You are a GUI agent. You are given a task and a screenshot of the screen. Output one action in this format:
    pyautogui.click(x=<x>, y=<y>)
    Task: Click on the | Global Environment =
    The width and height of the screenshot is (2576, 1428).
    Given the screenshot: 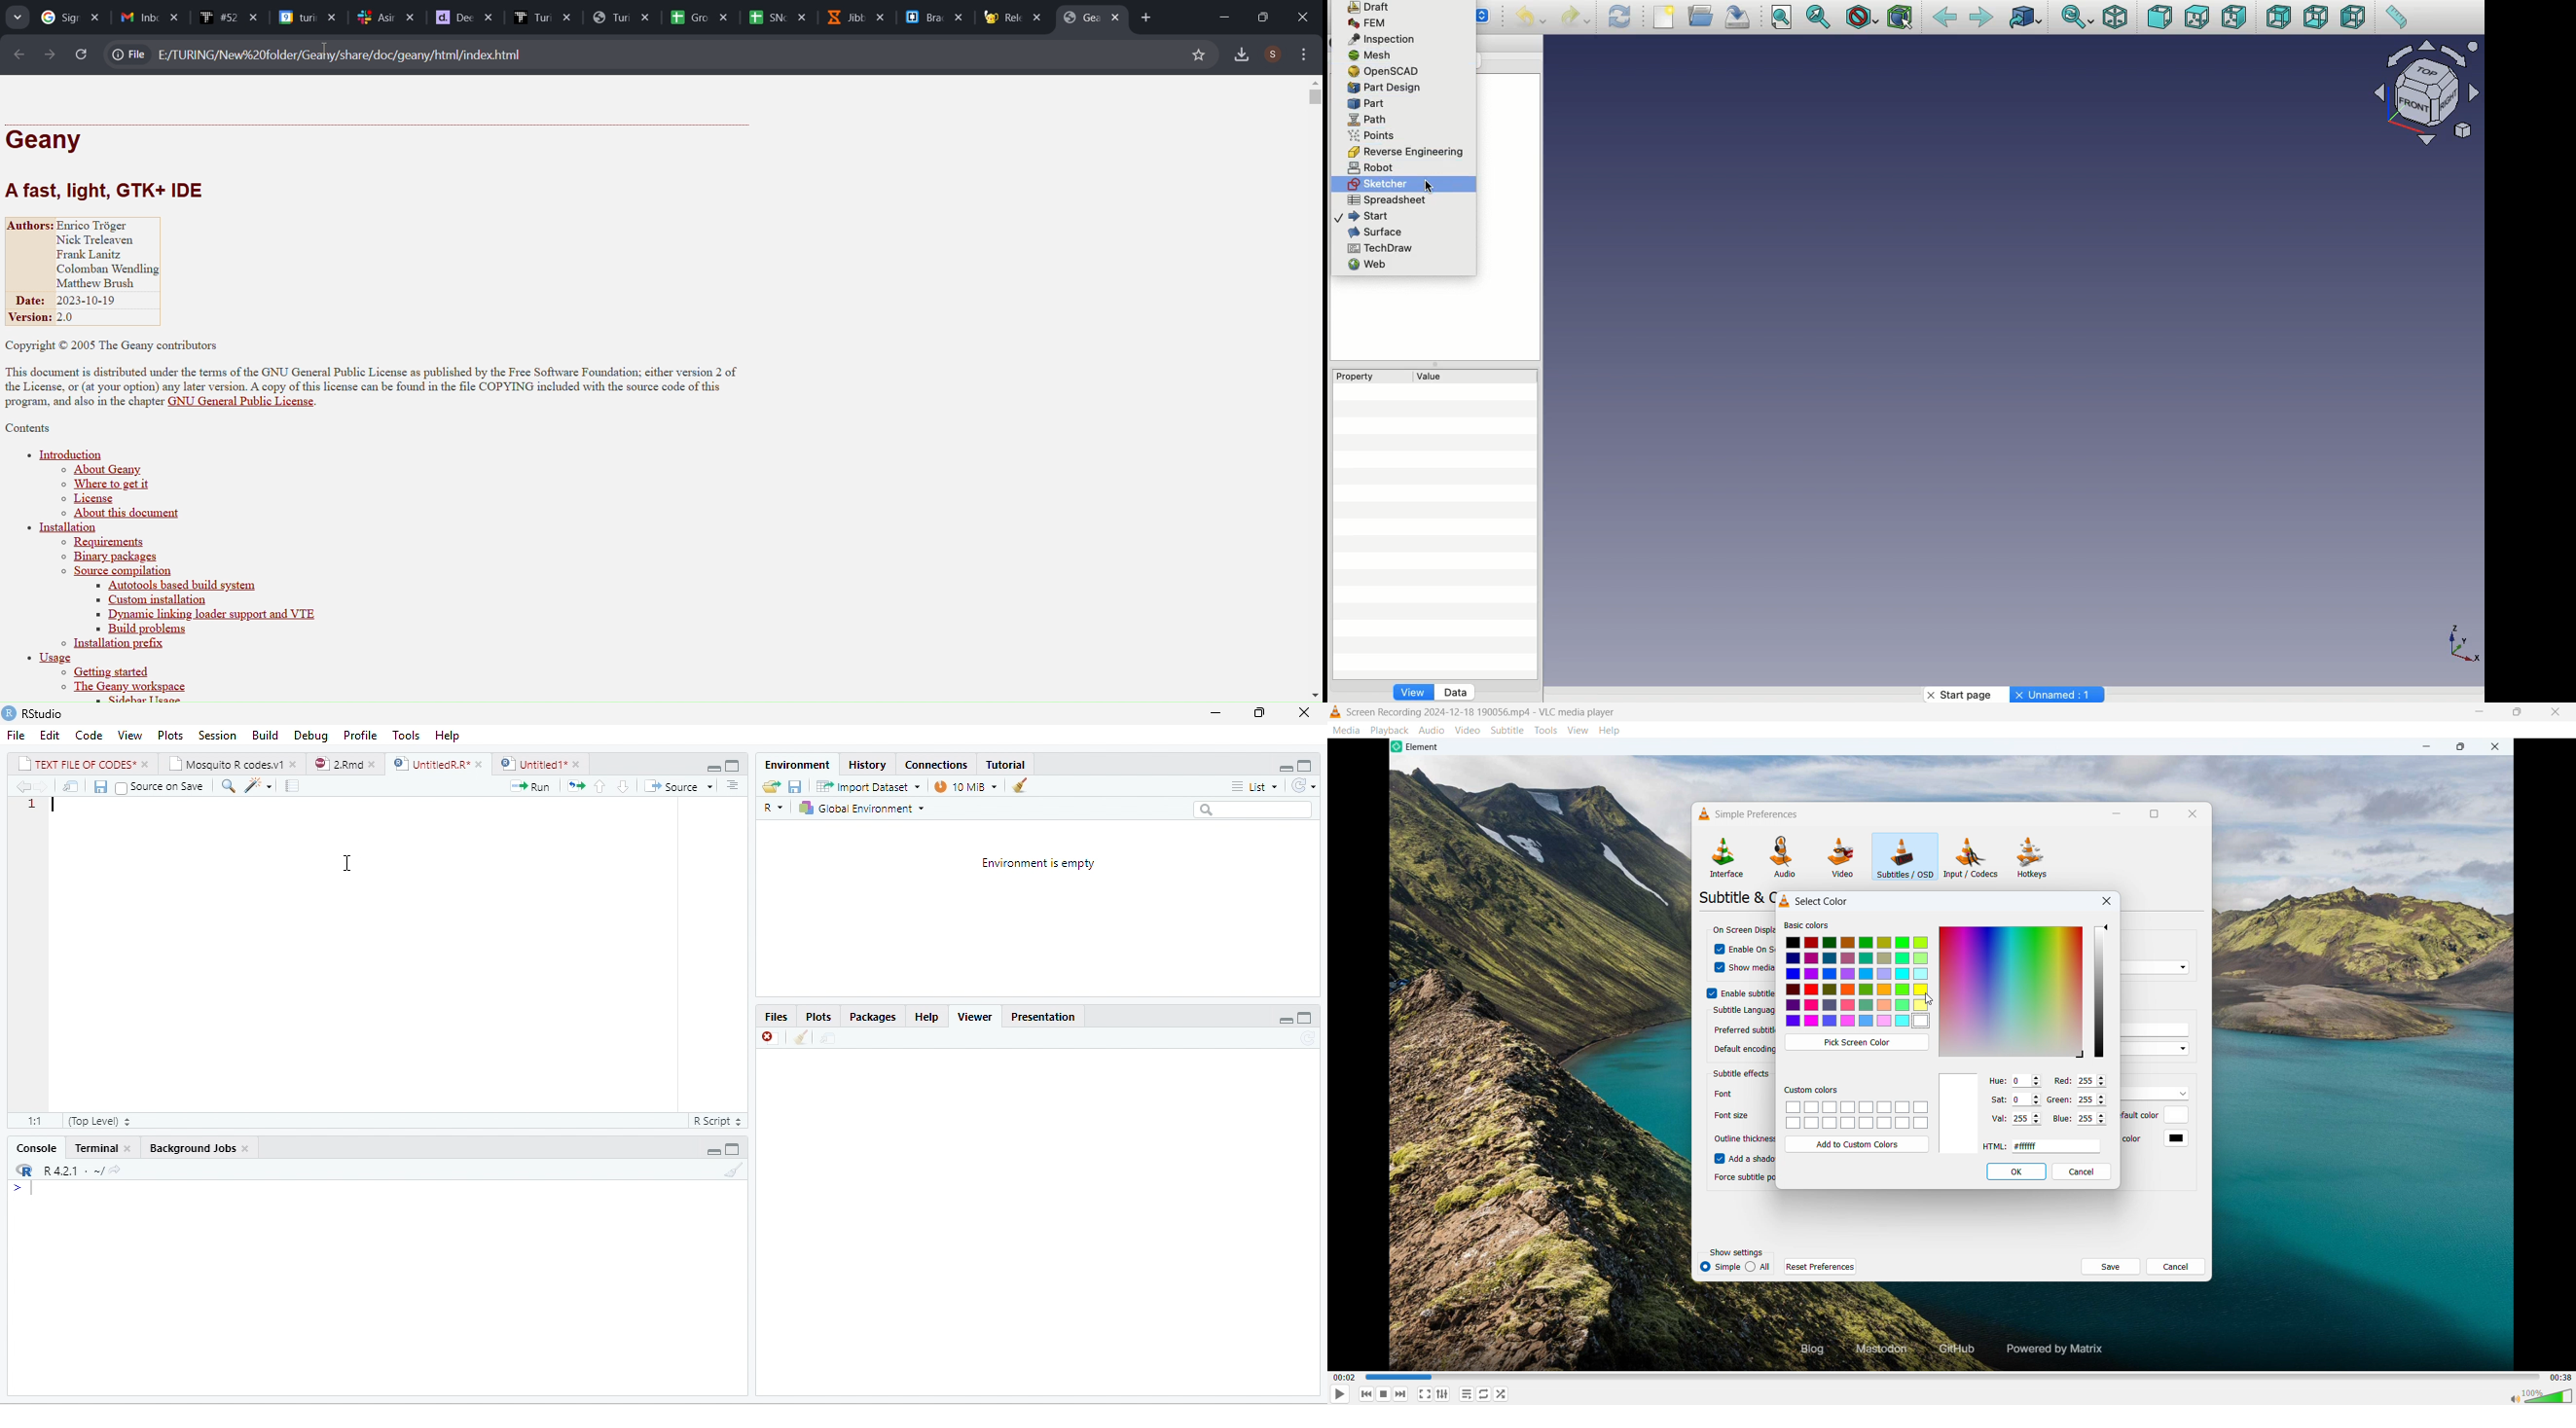 What is the action you would take?
    pyautogui.click(x=861, y=808)
    